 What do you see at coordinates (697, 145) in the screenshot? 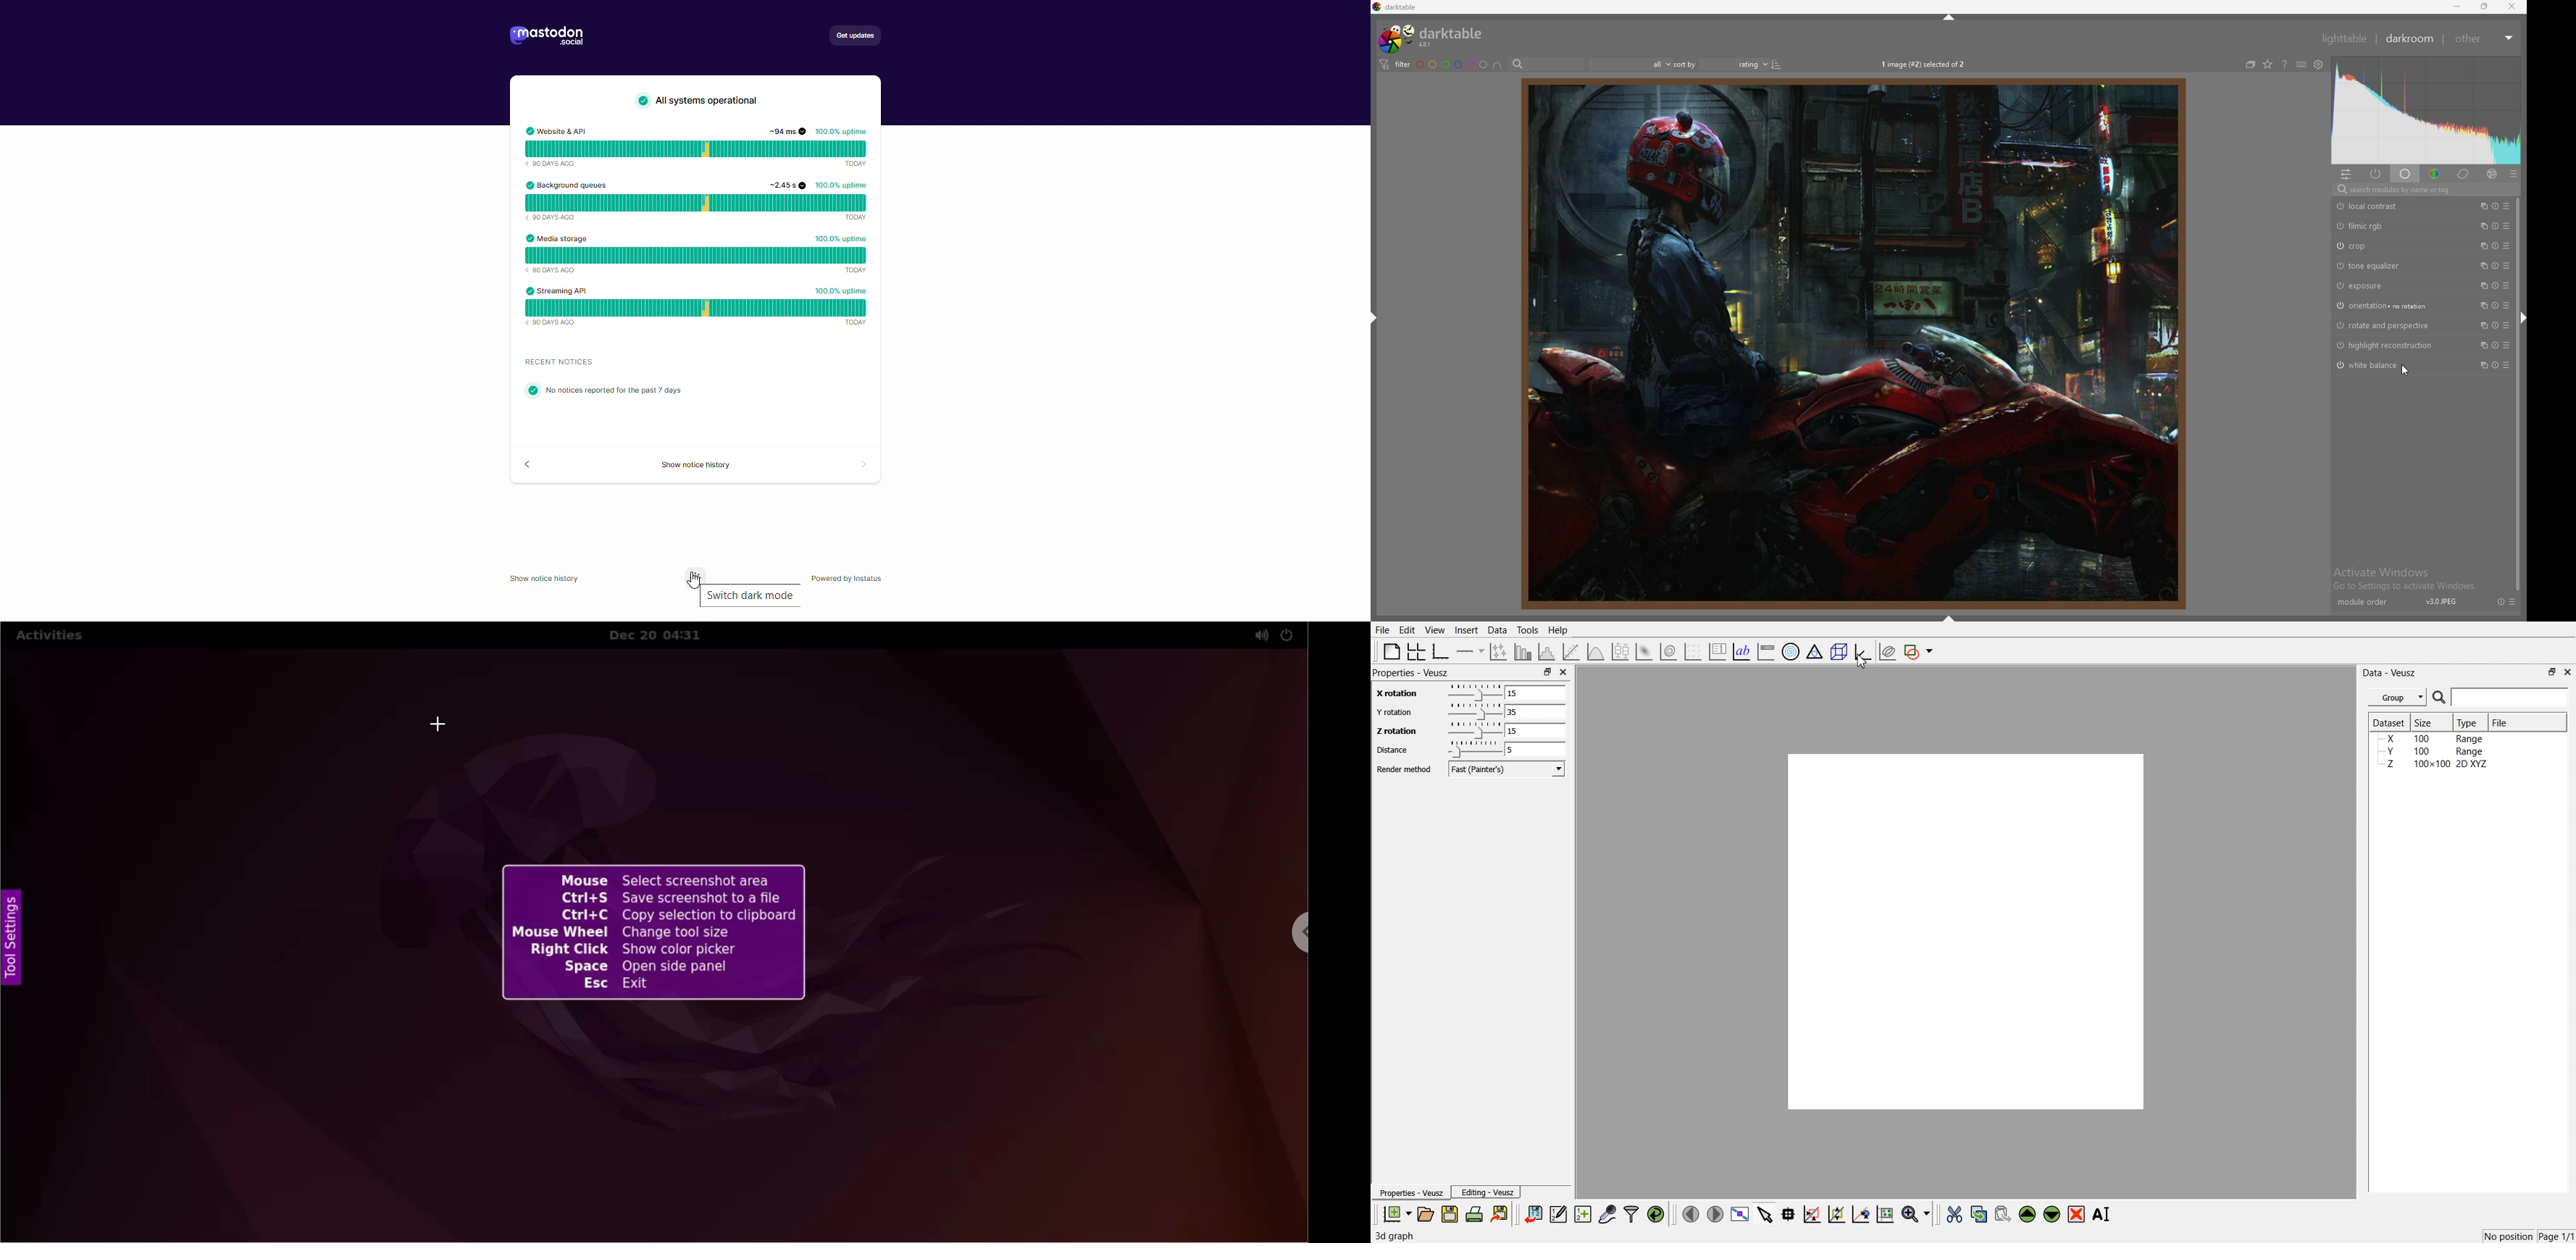
I see `website API` at bounding box center [697, 145].